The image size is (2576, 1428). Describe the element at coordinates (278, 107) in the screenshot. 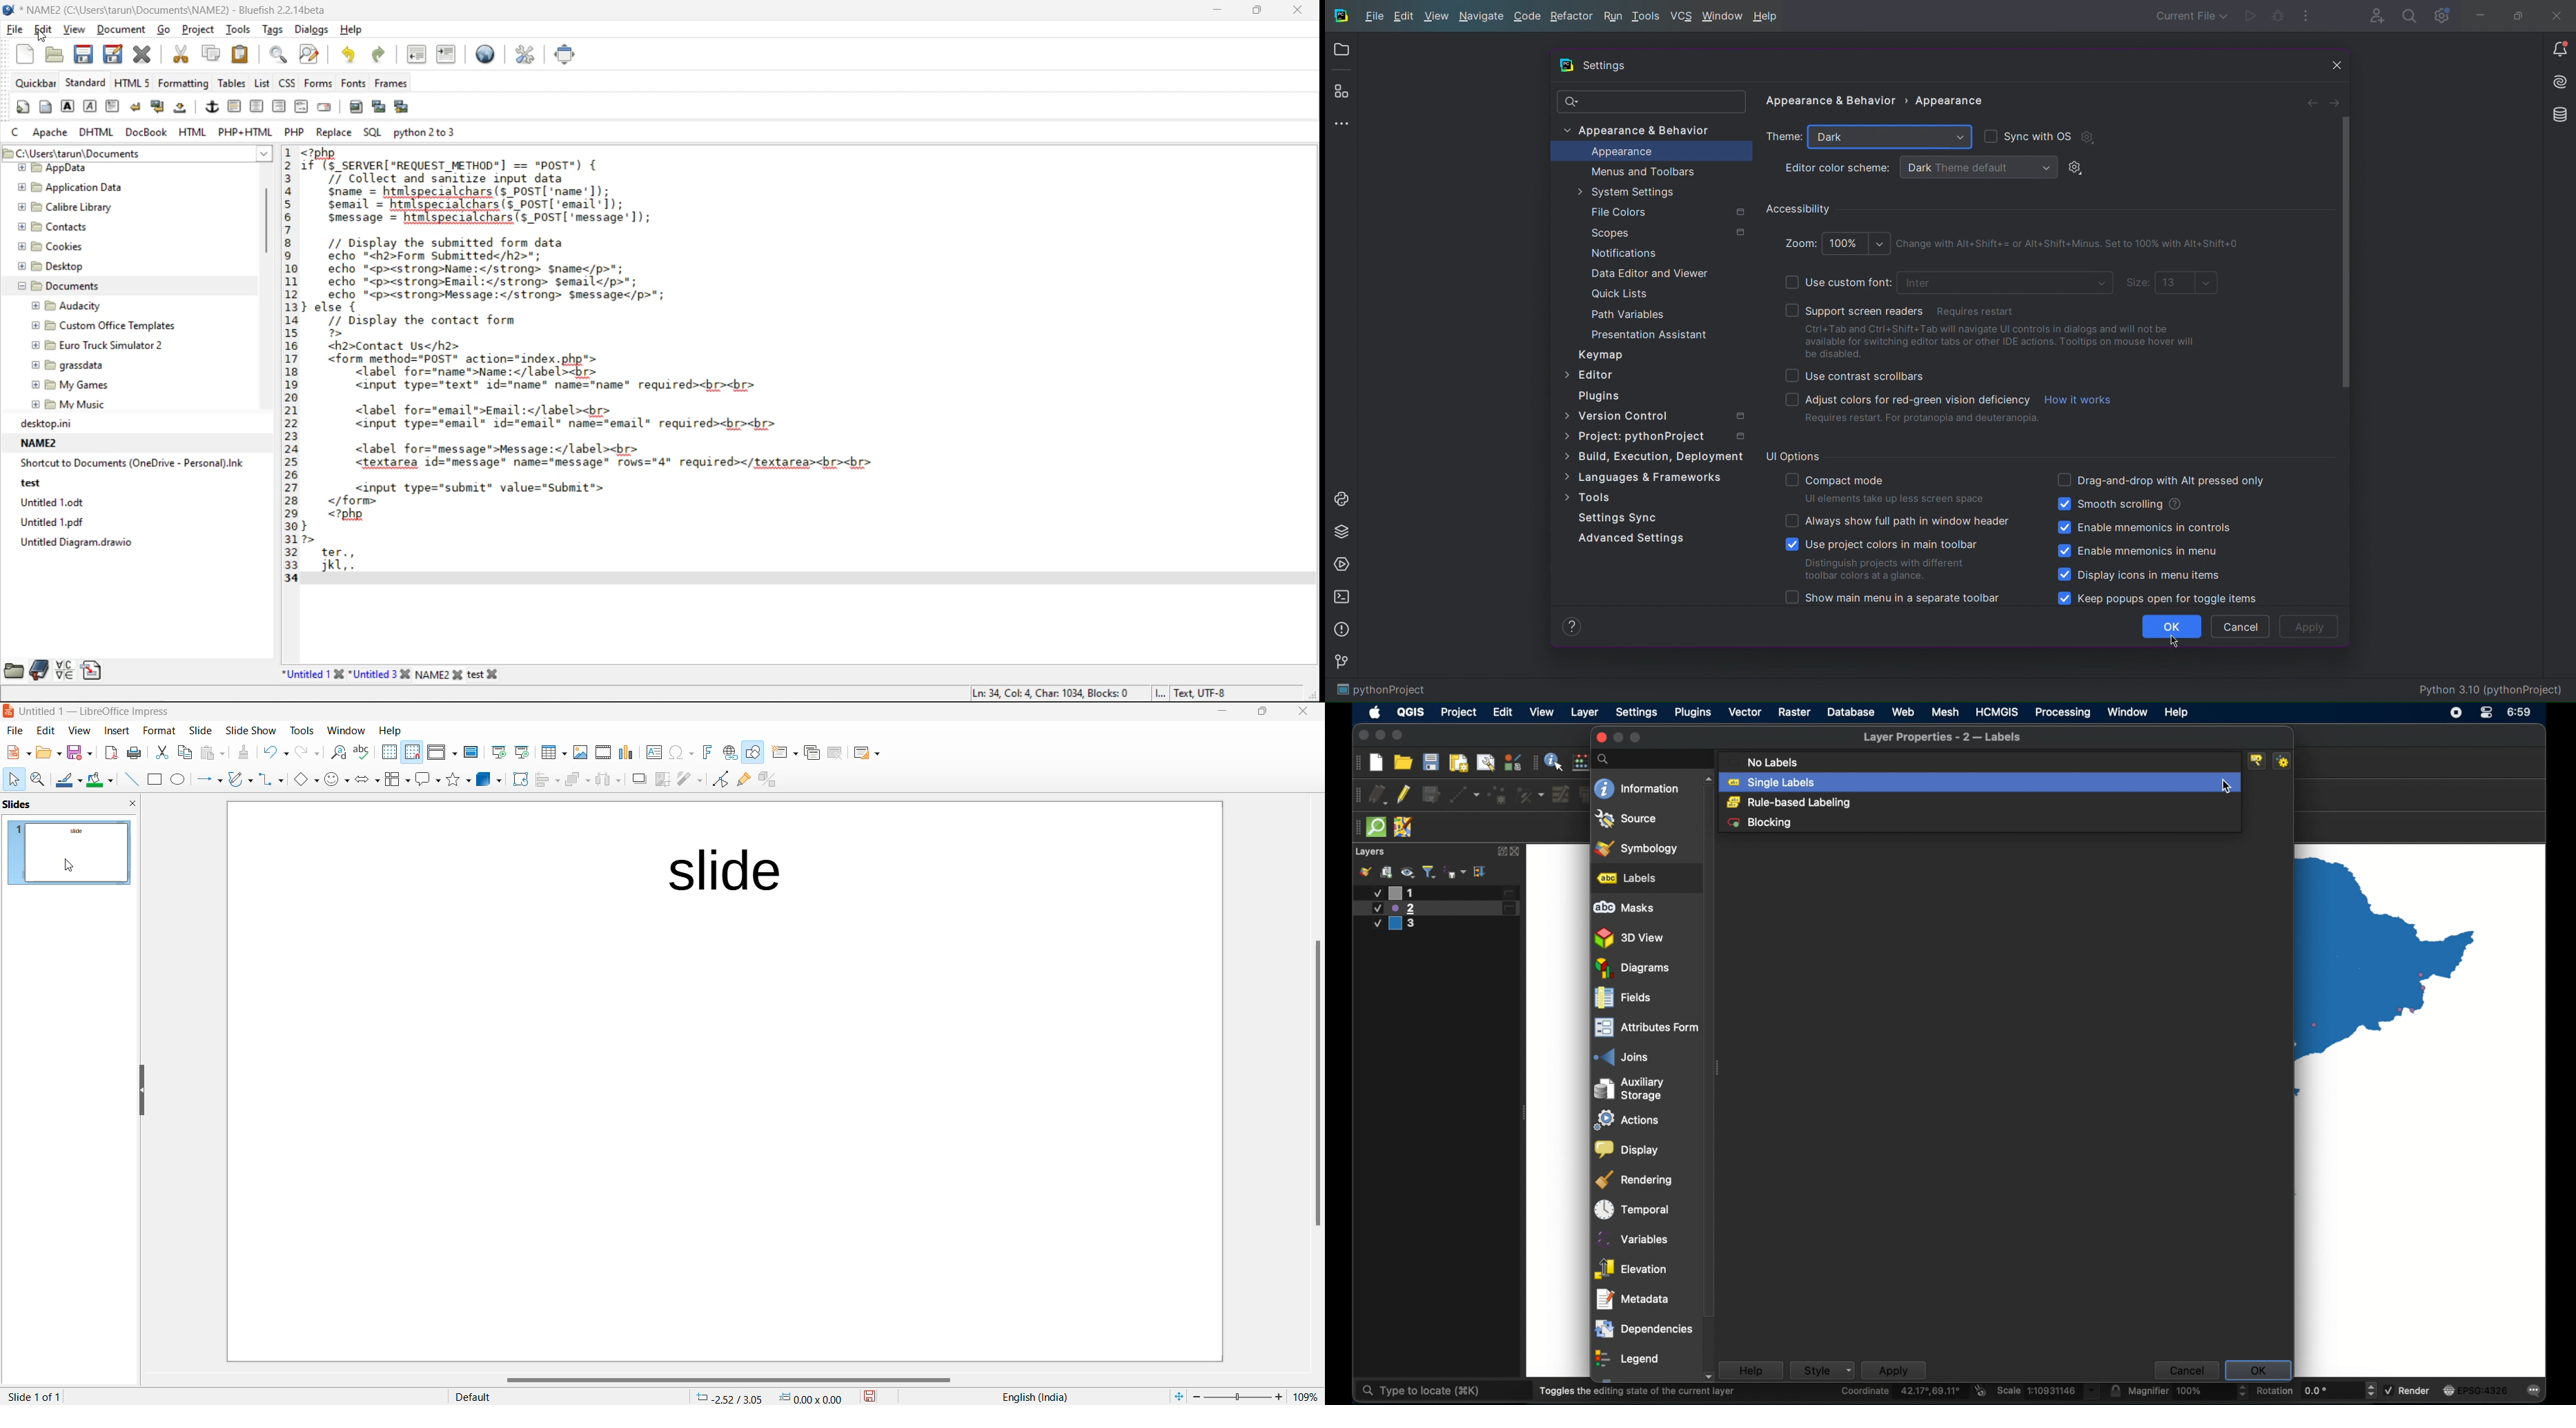

I see `right justify` at that location.